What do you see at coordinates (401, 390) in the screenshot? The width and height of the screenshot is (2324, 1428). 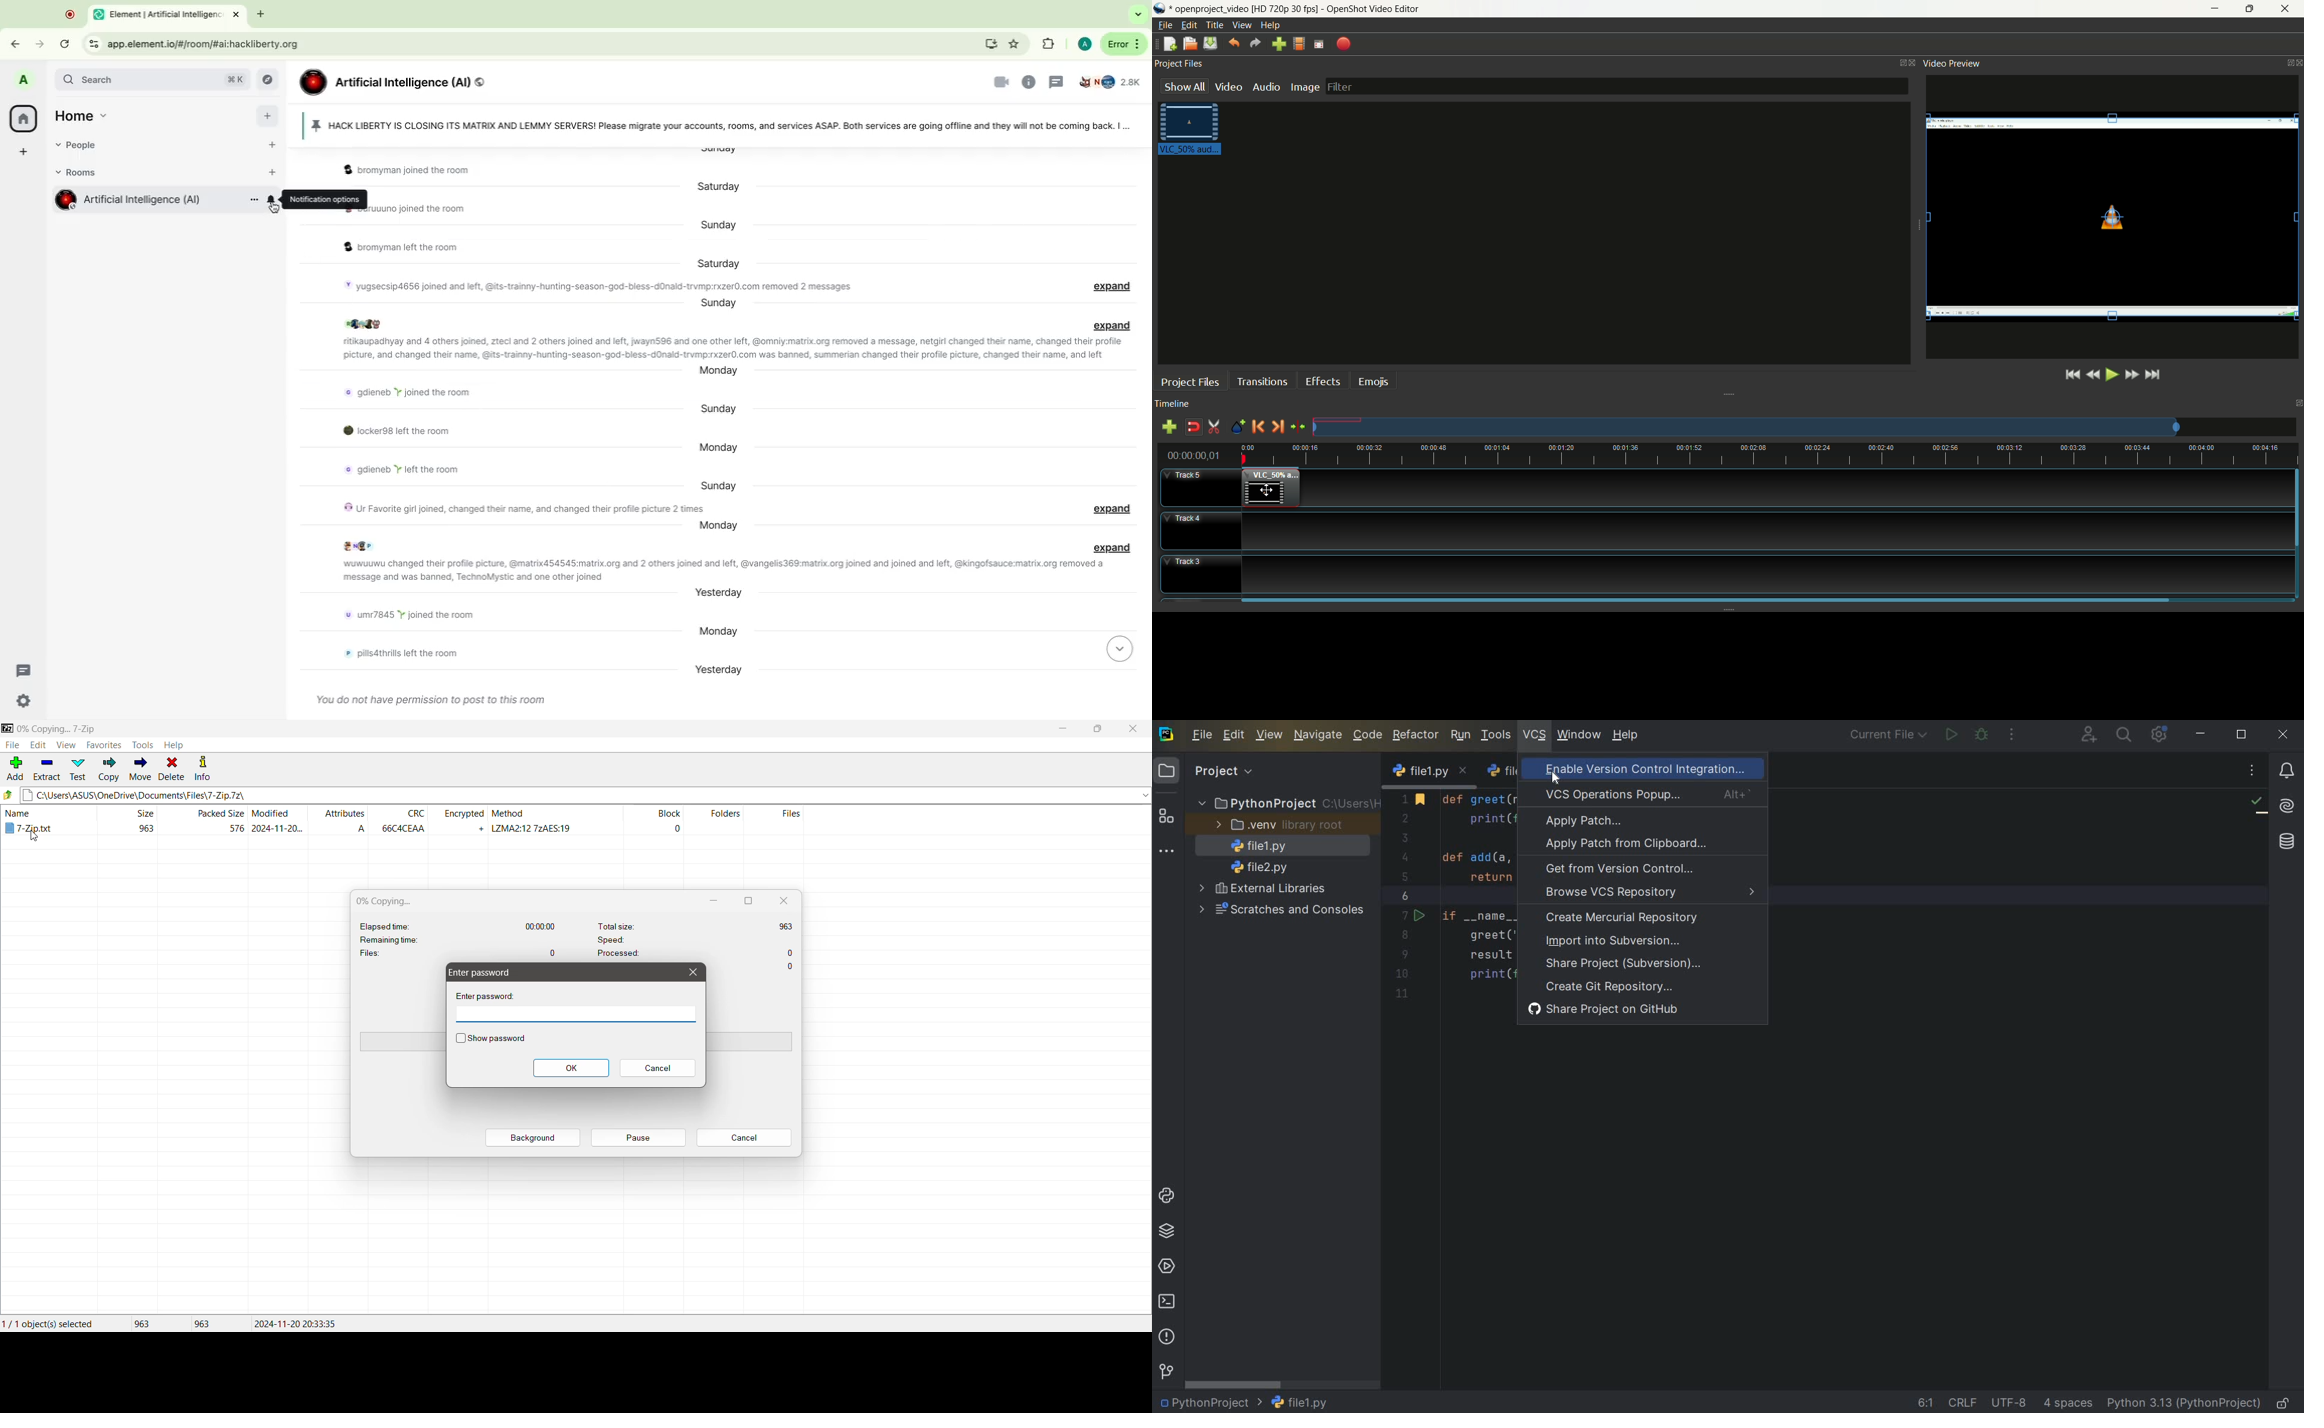 I see `Message` at bounding box center [401, 390].